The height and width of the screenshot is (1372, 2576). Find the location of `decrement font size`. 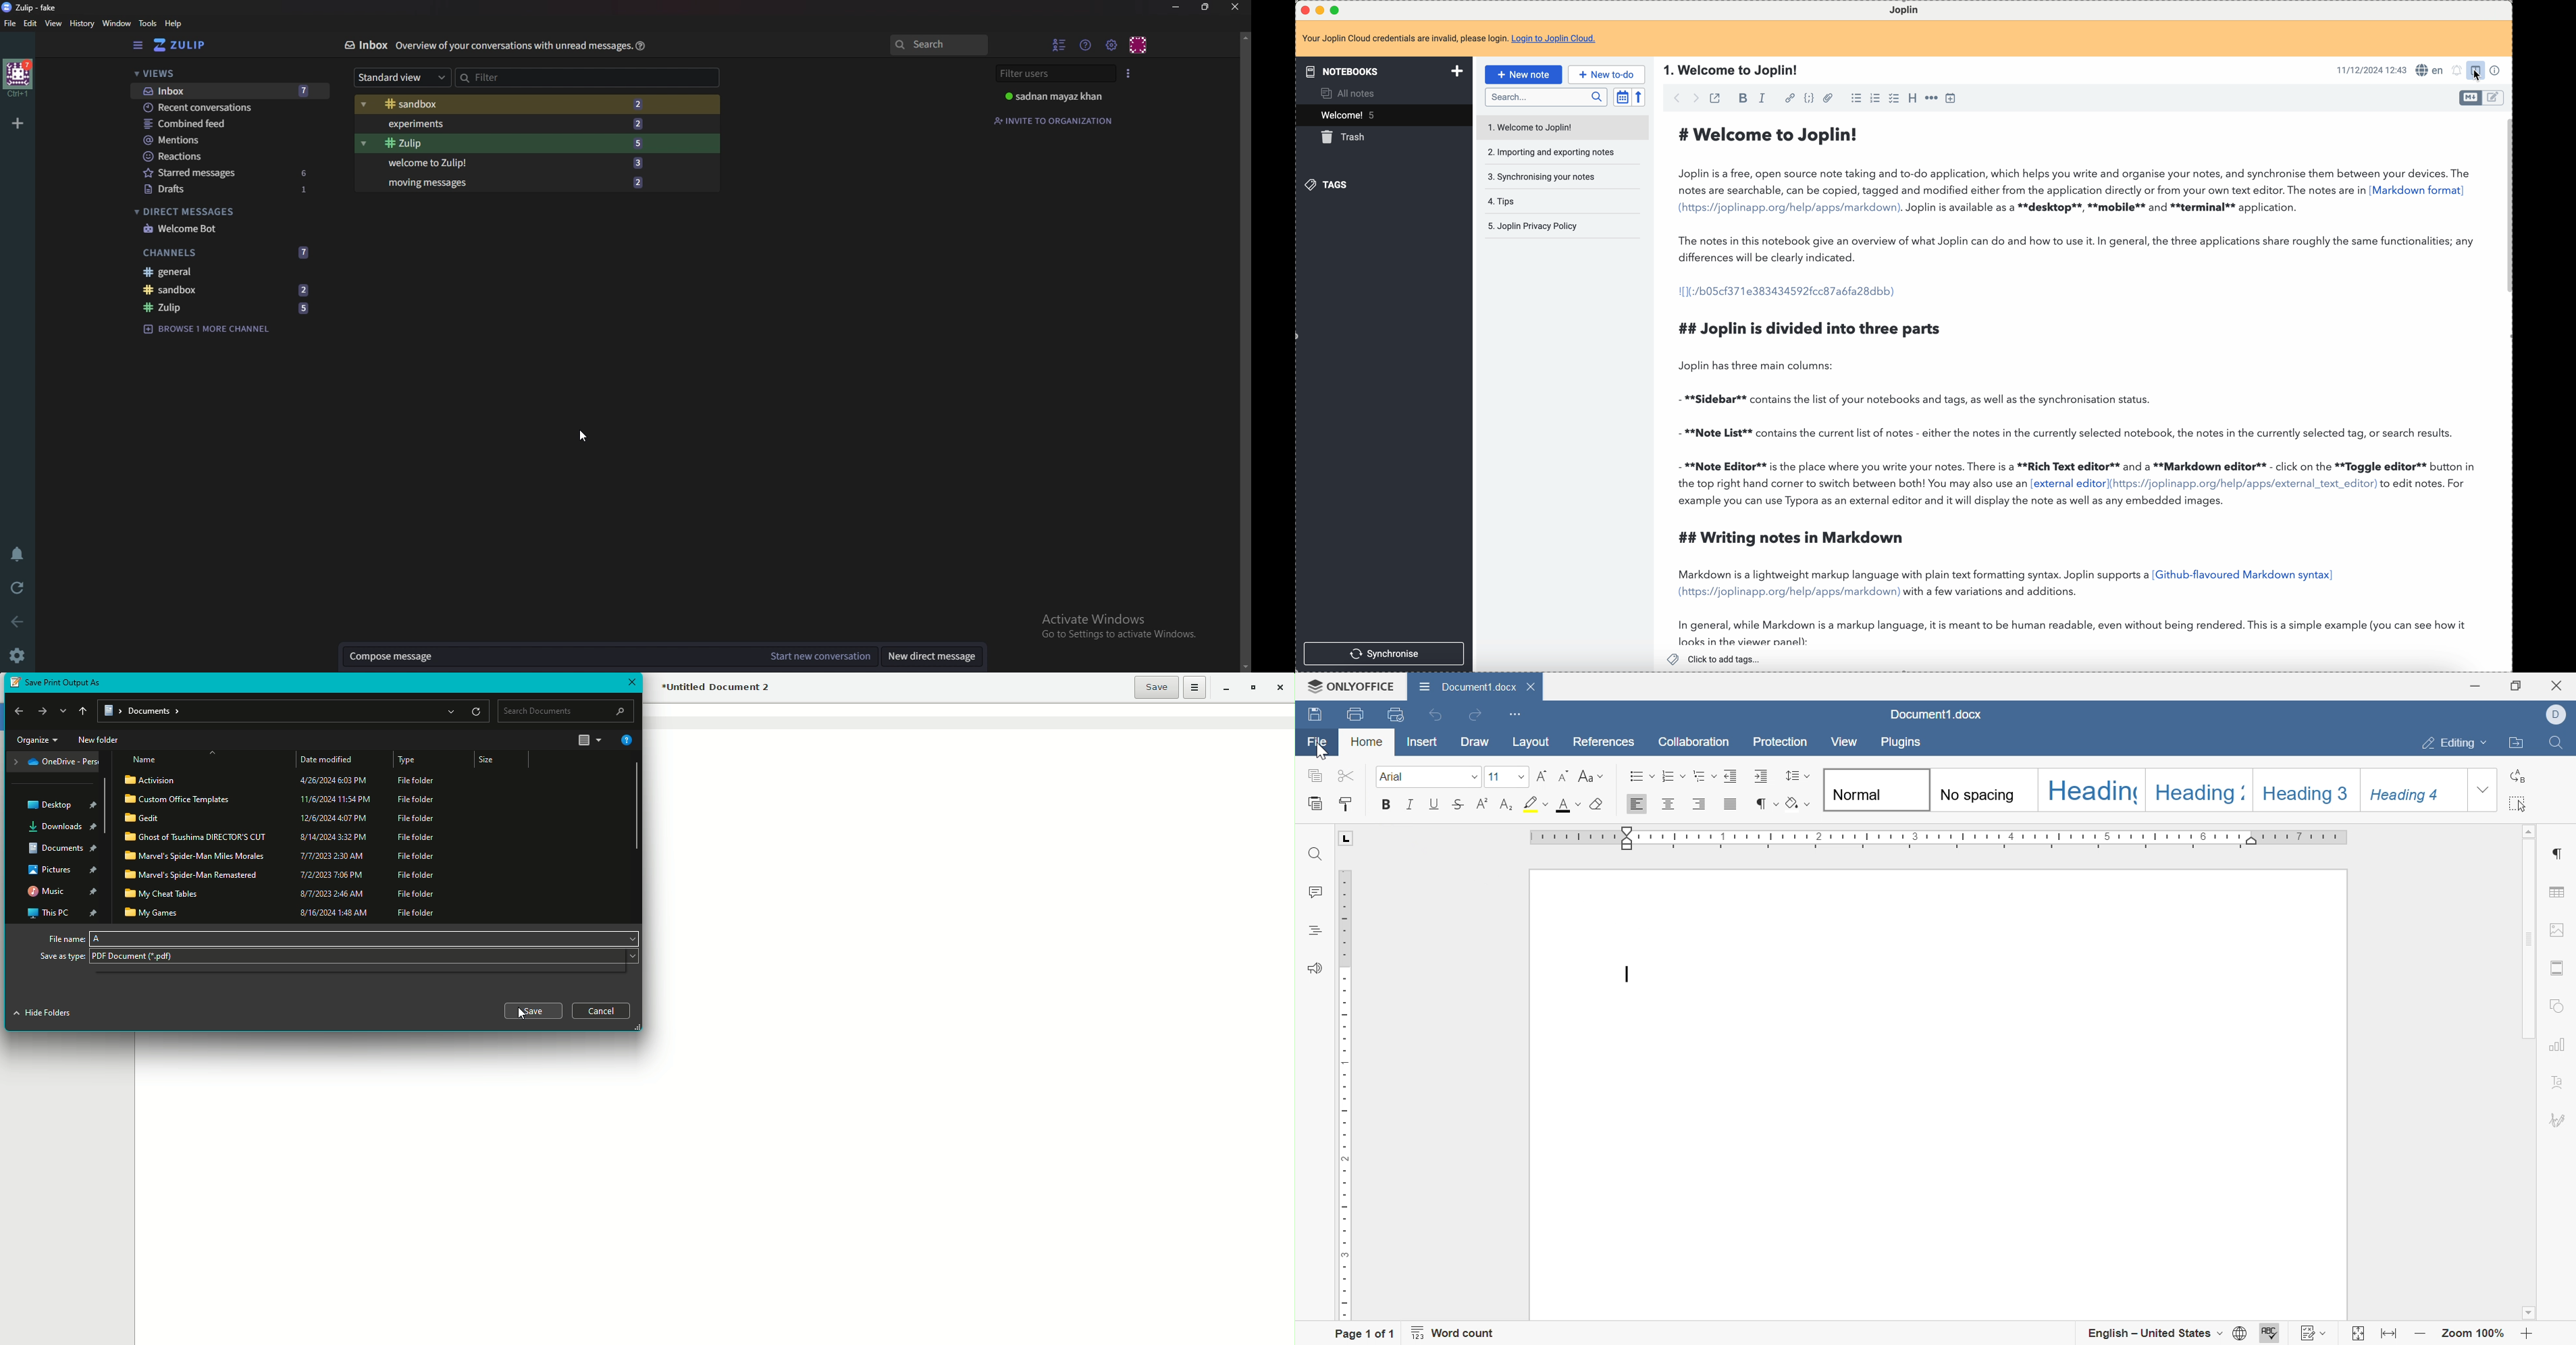

decrement font size is located at coordinates (1565, 777).